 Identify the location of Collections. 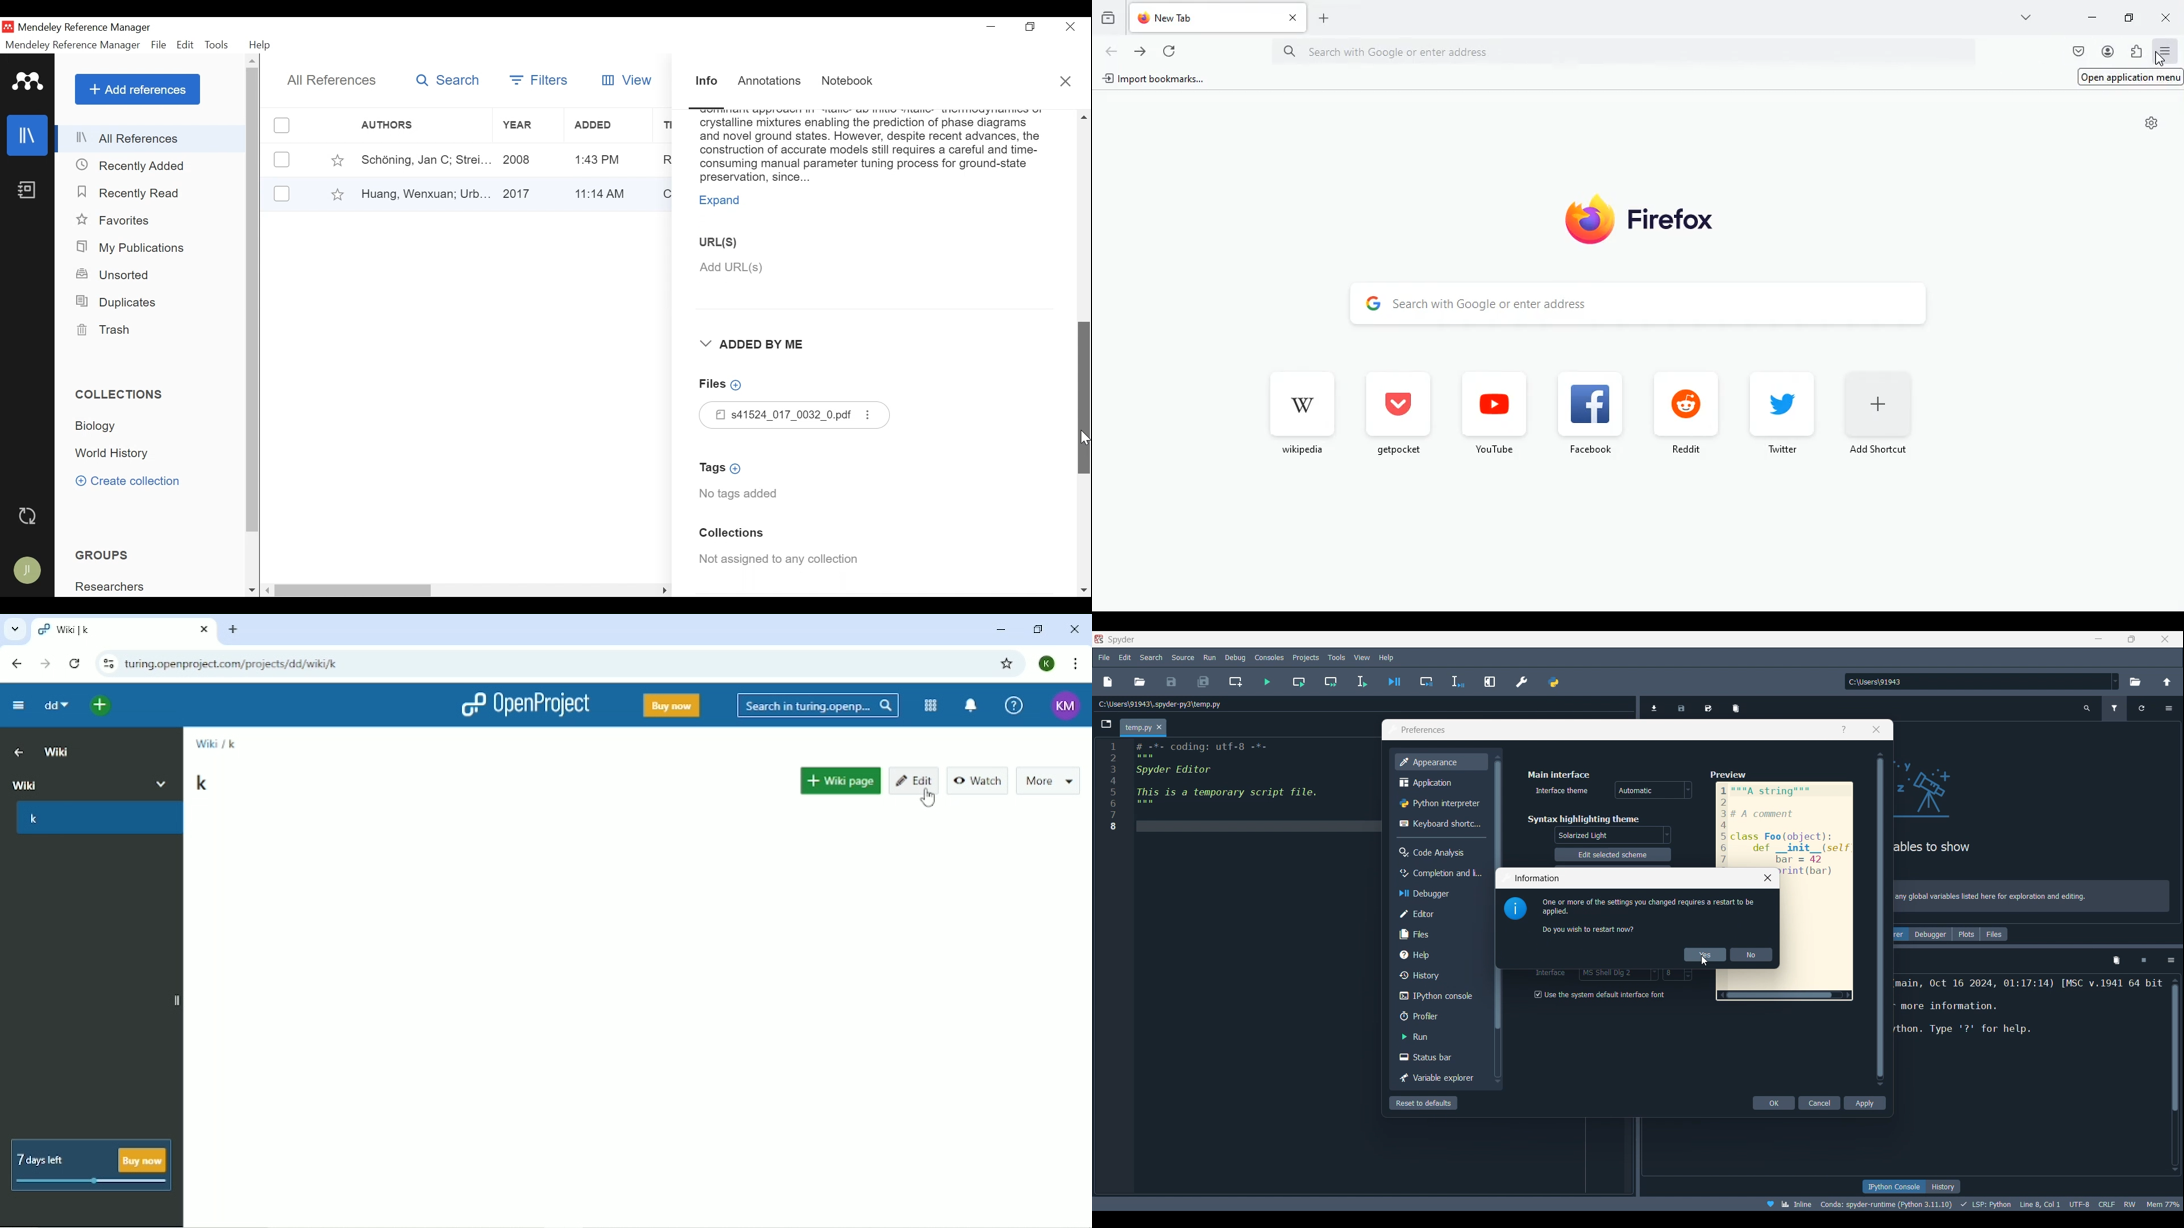
(121, 395).